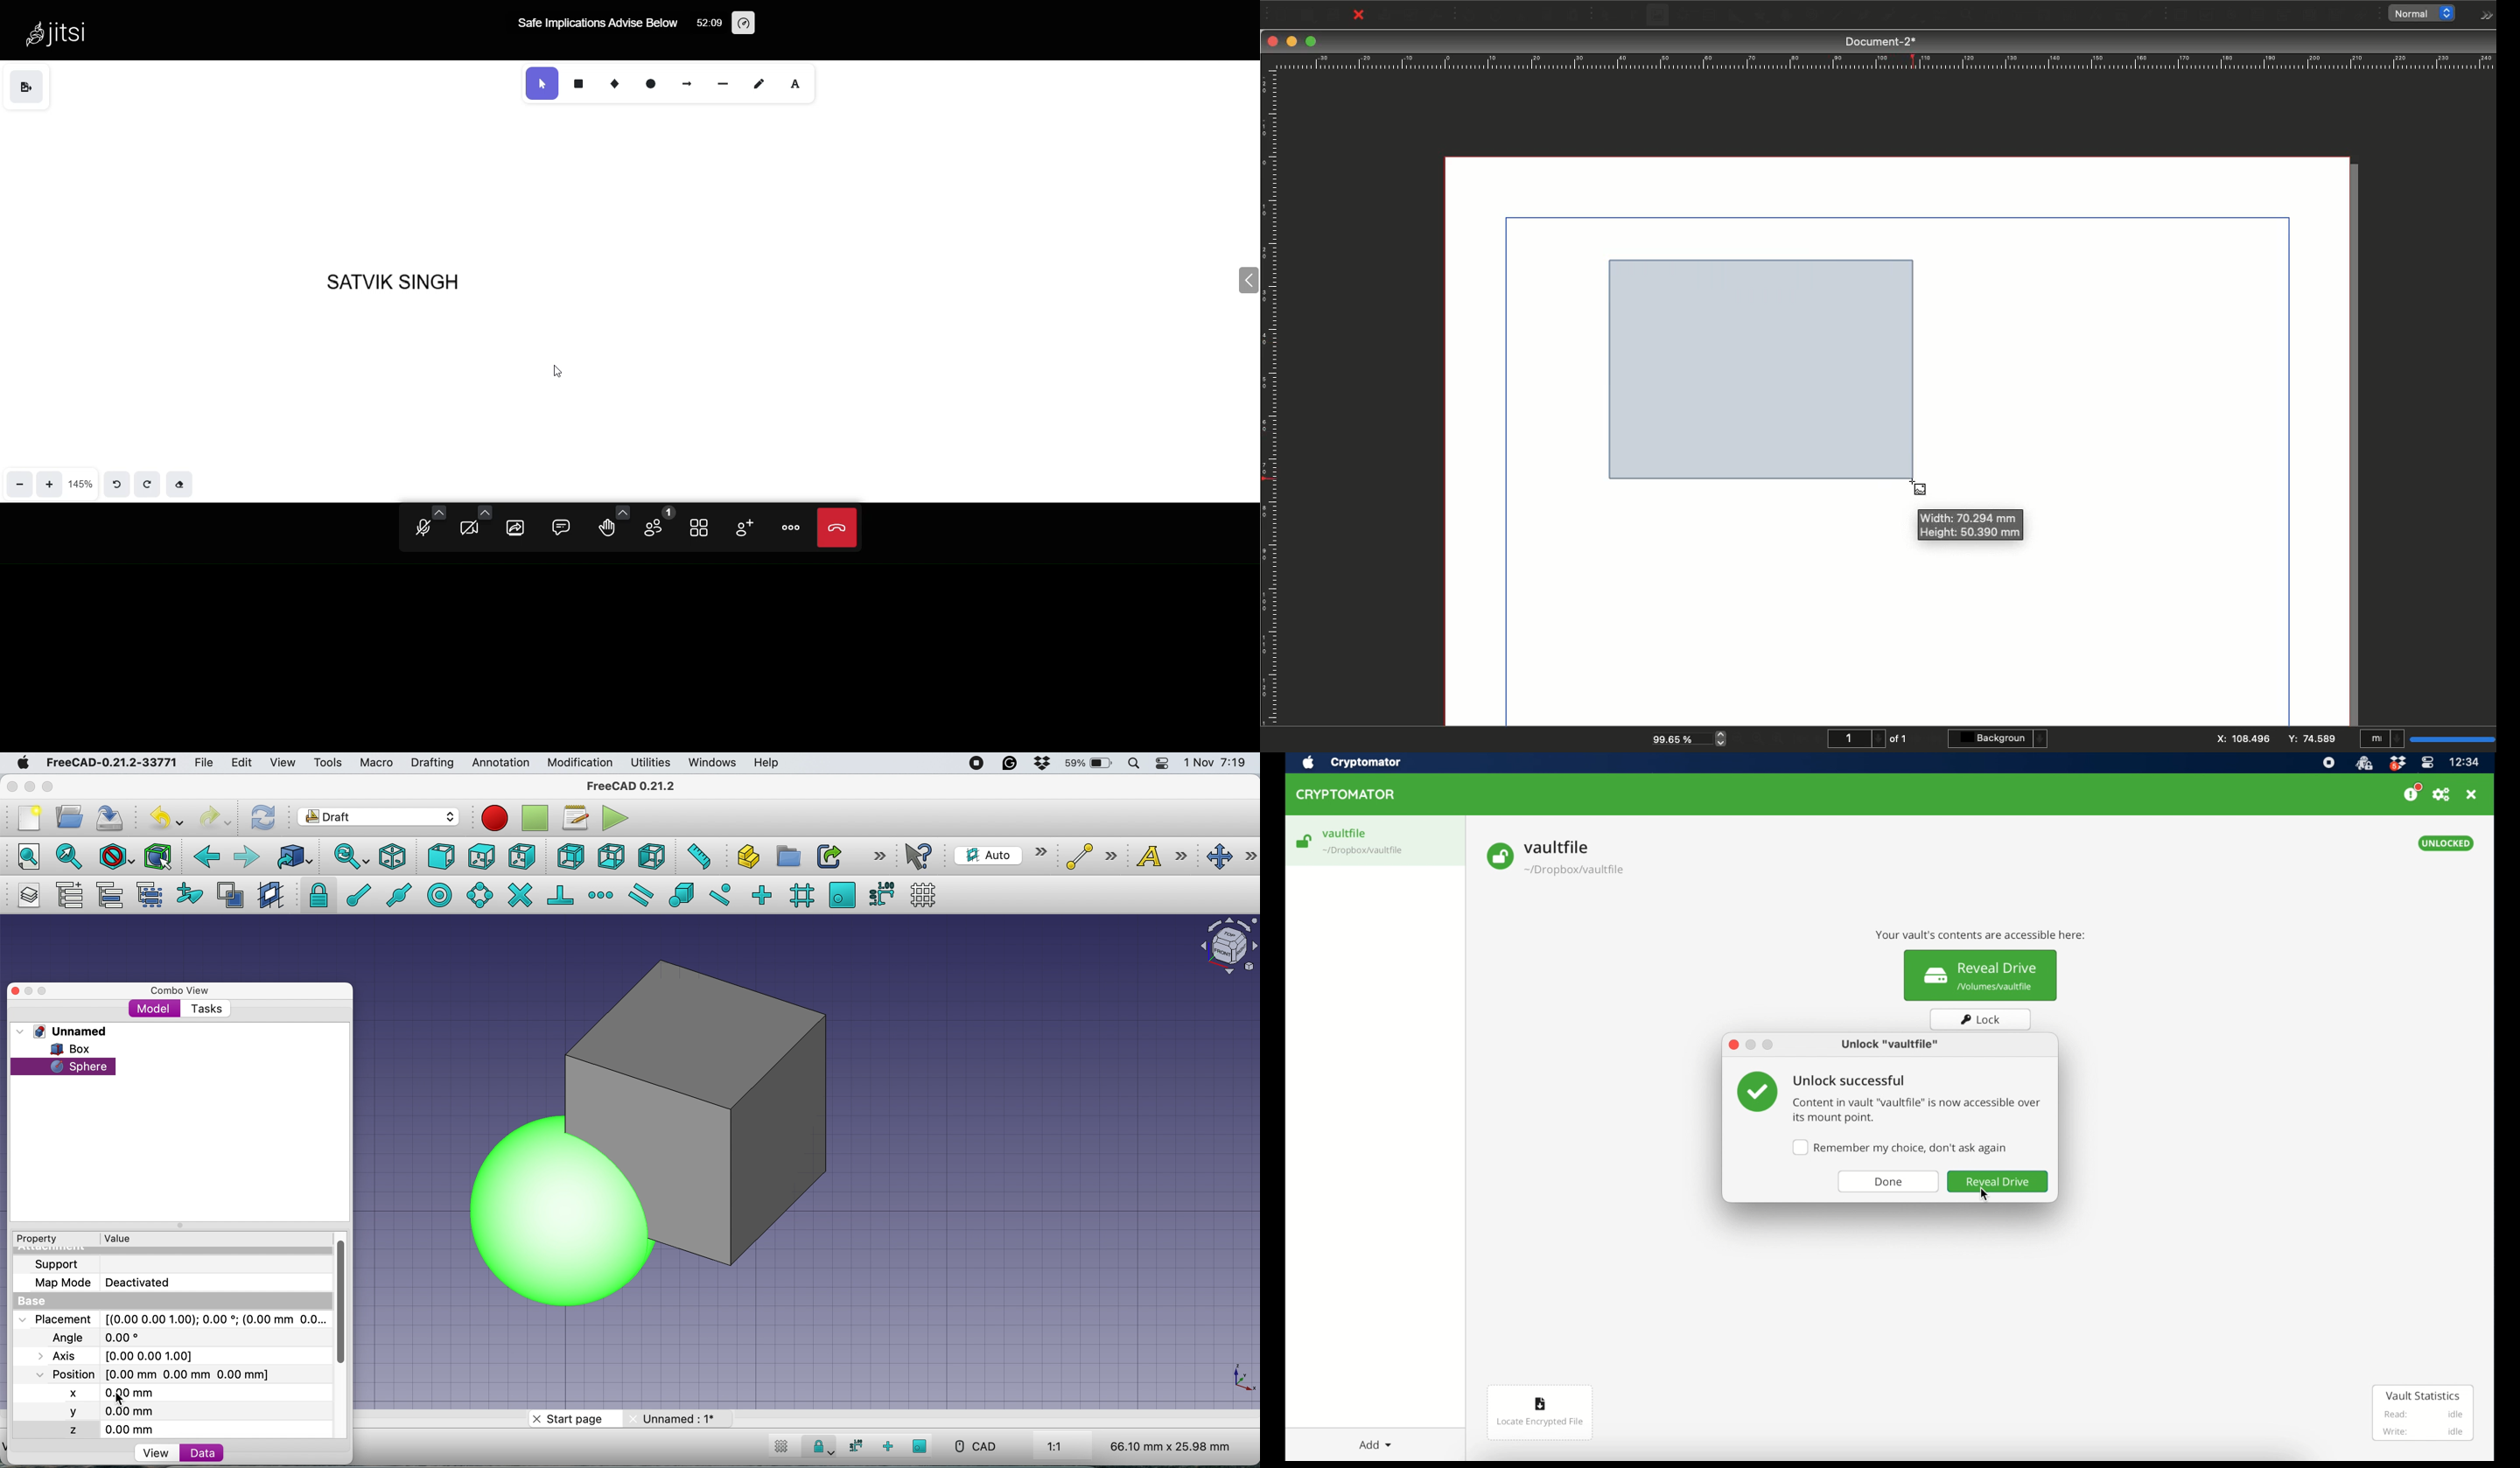 Image resolution: width=2520 pixels, height=1484 pixels. Describe the element at coordinates (611, 857) in the screenshot. I see `bottom` at that location.